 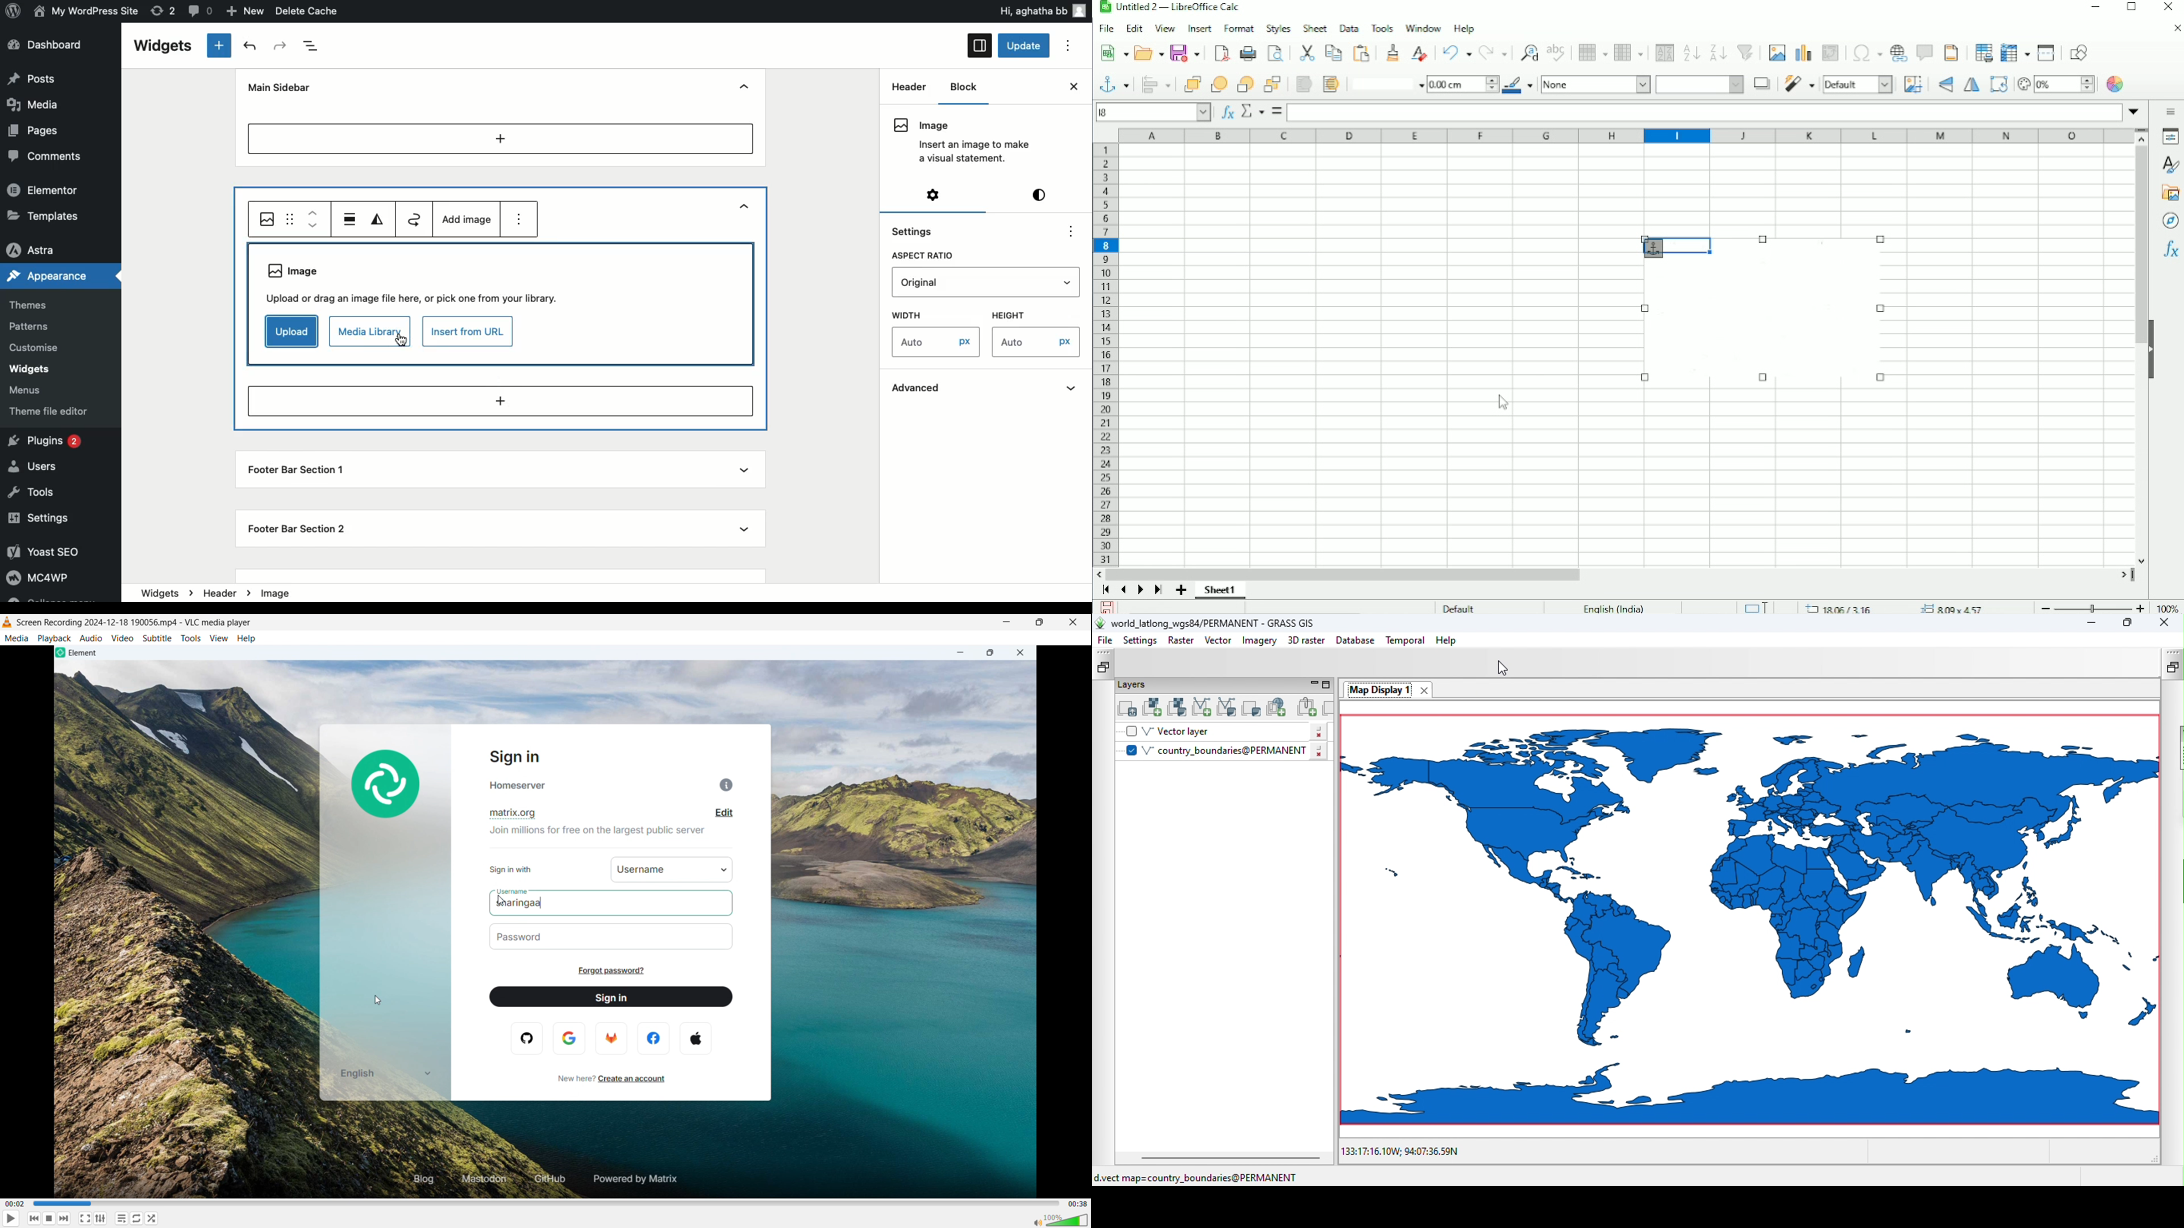 I want to click on flip vertically, so click(x=1945, y=83).